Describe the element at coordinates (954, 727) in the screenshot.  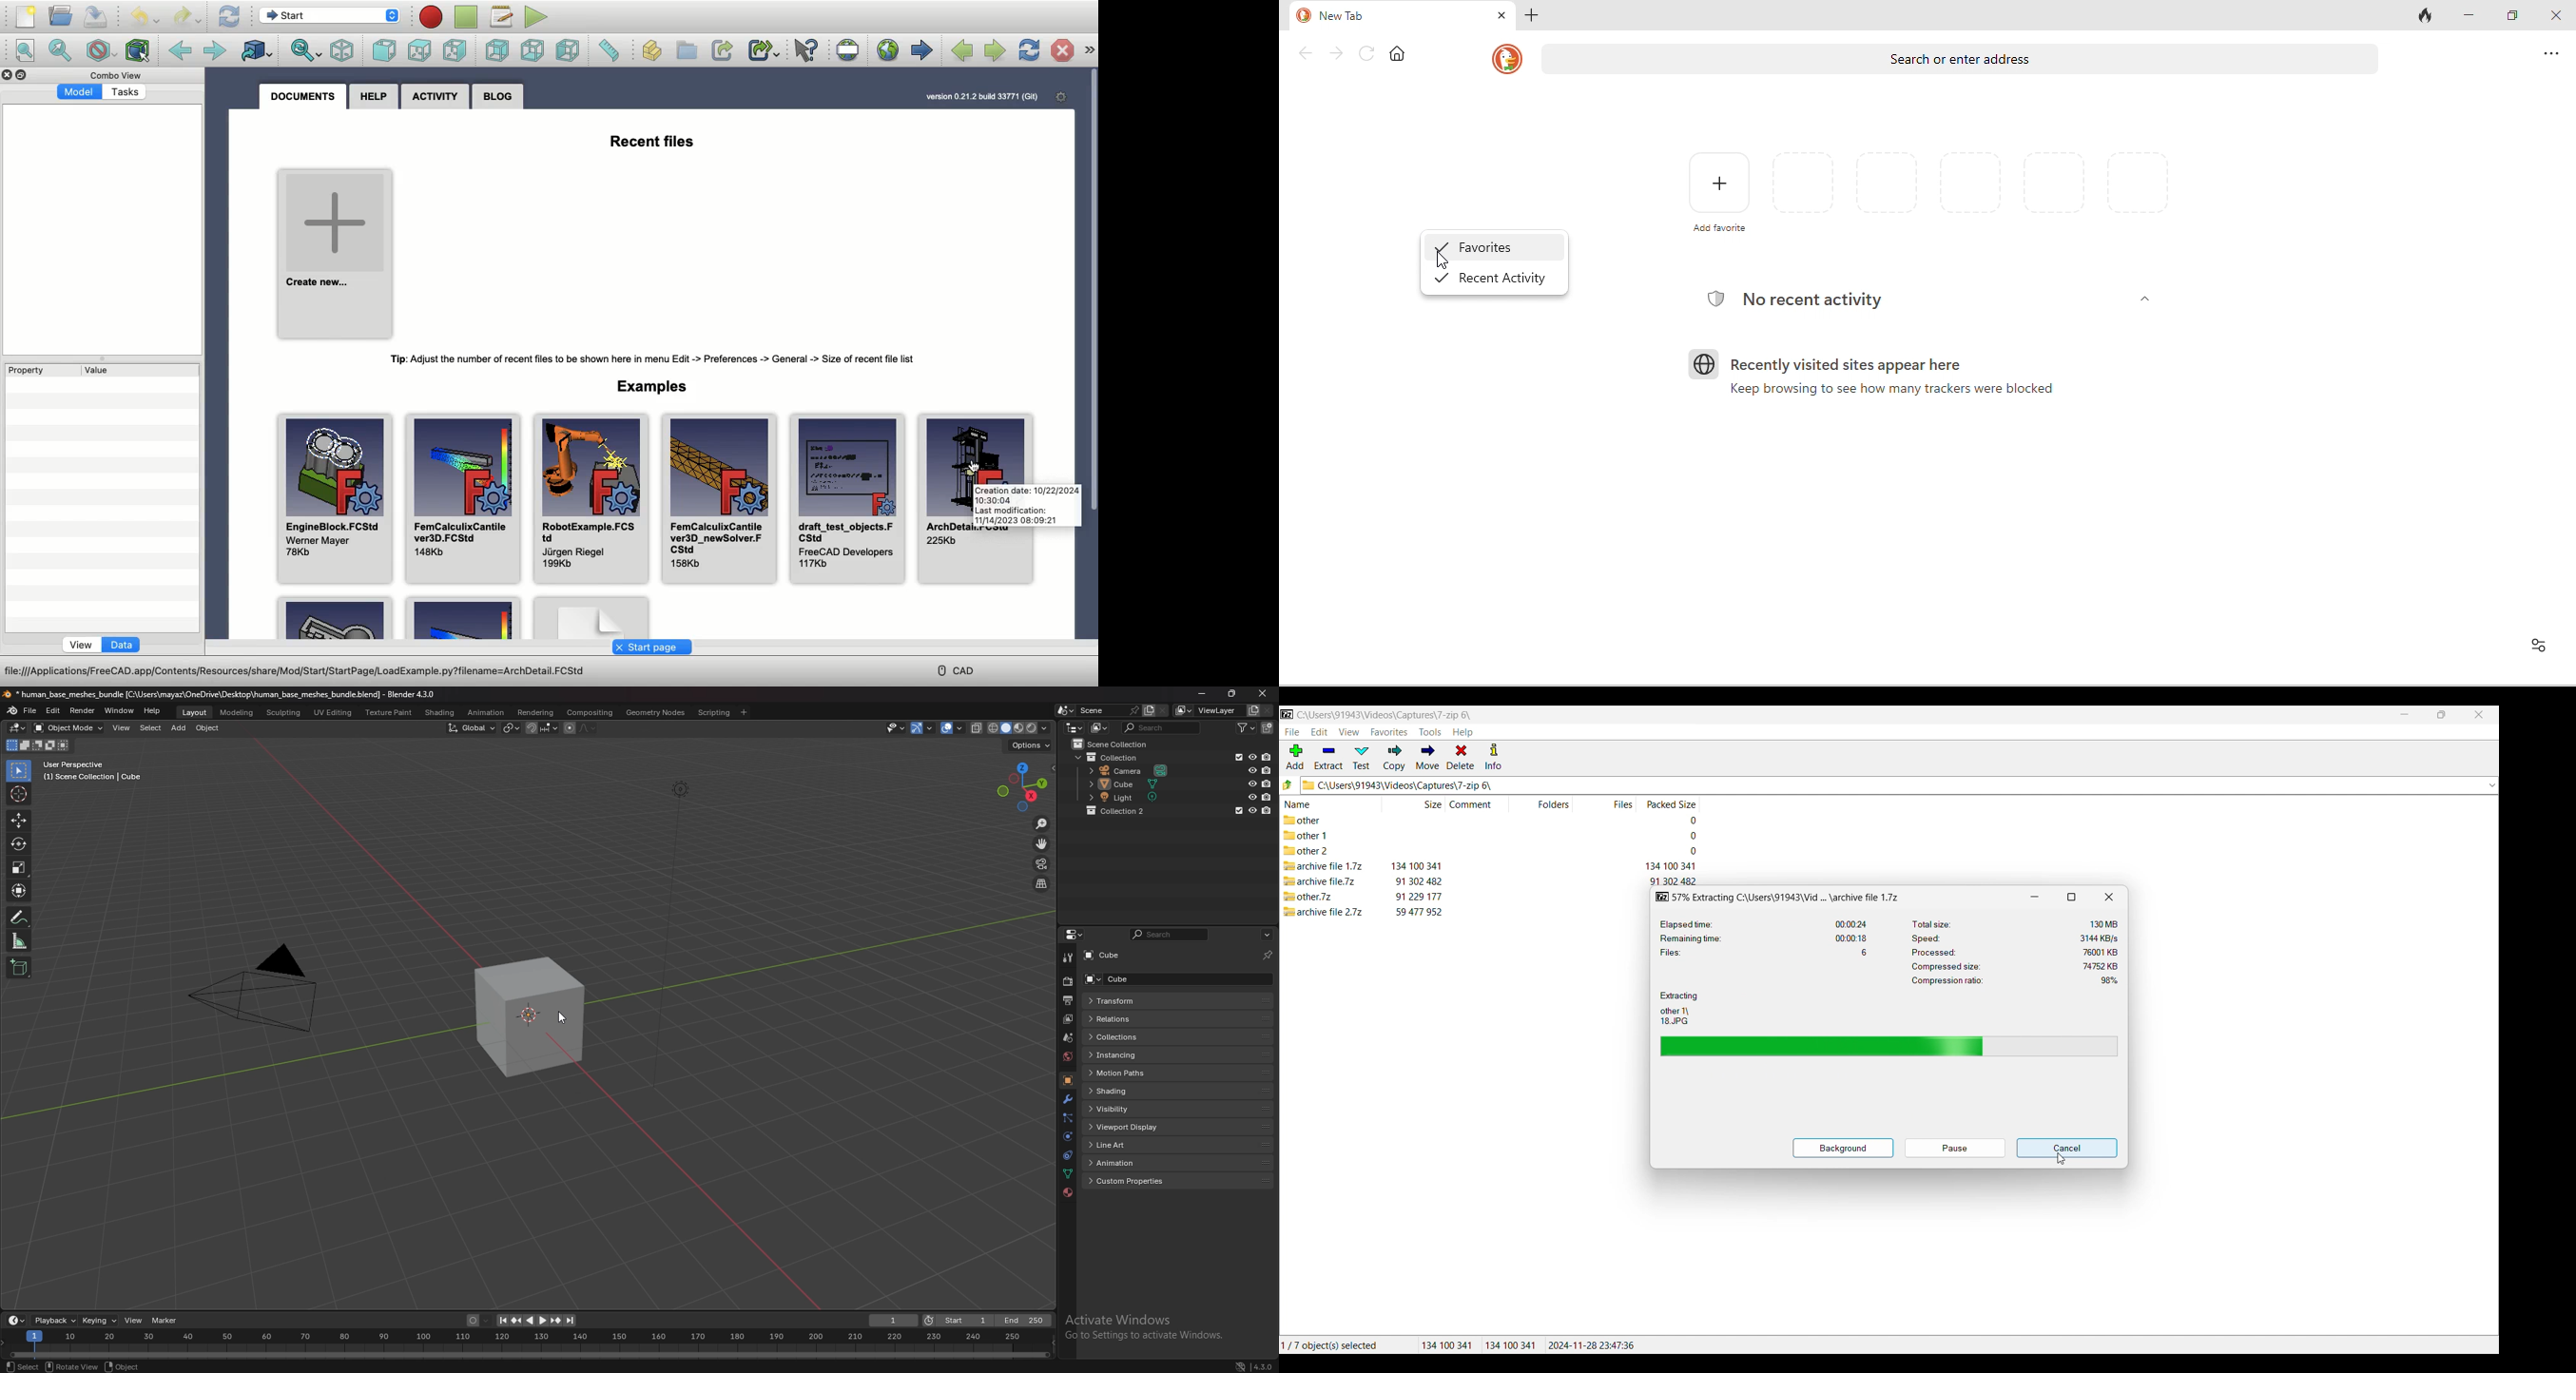
I see `show overlays` at that location.